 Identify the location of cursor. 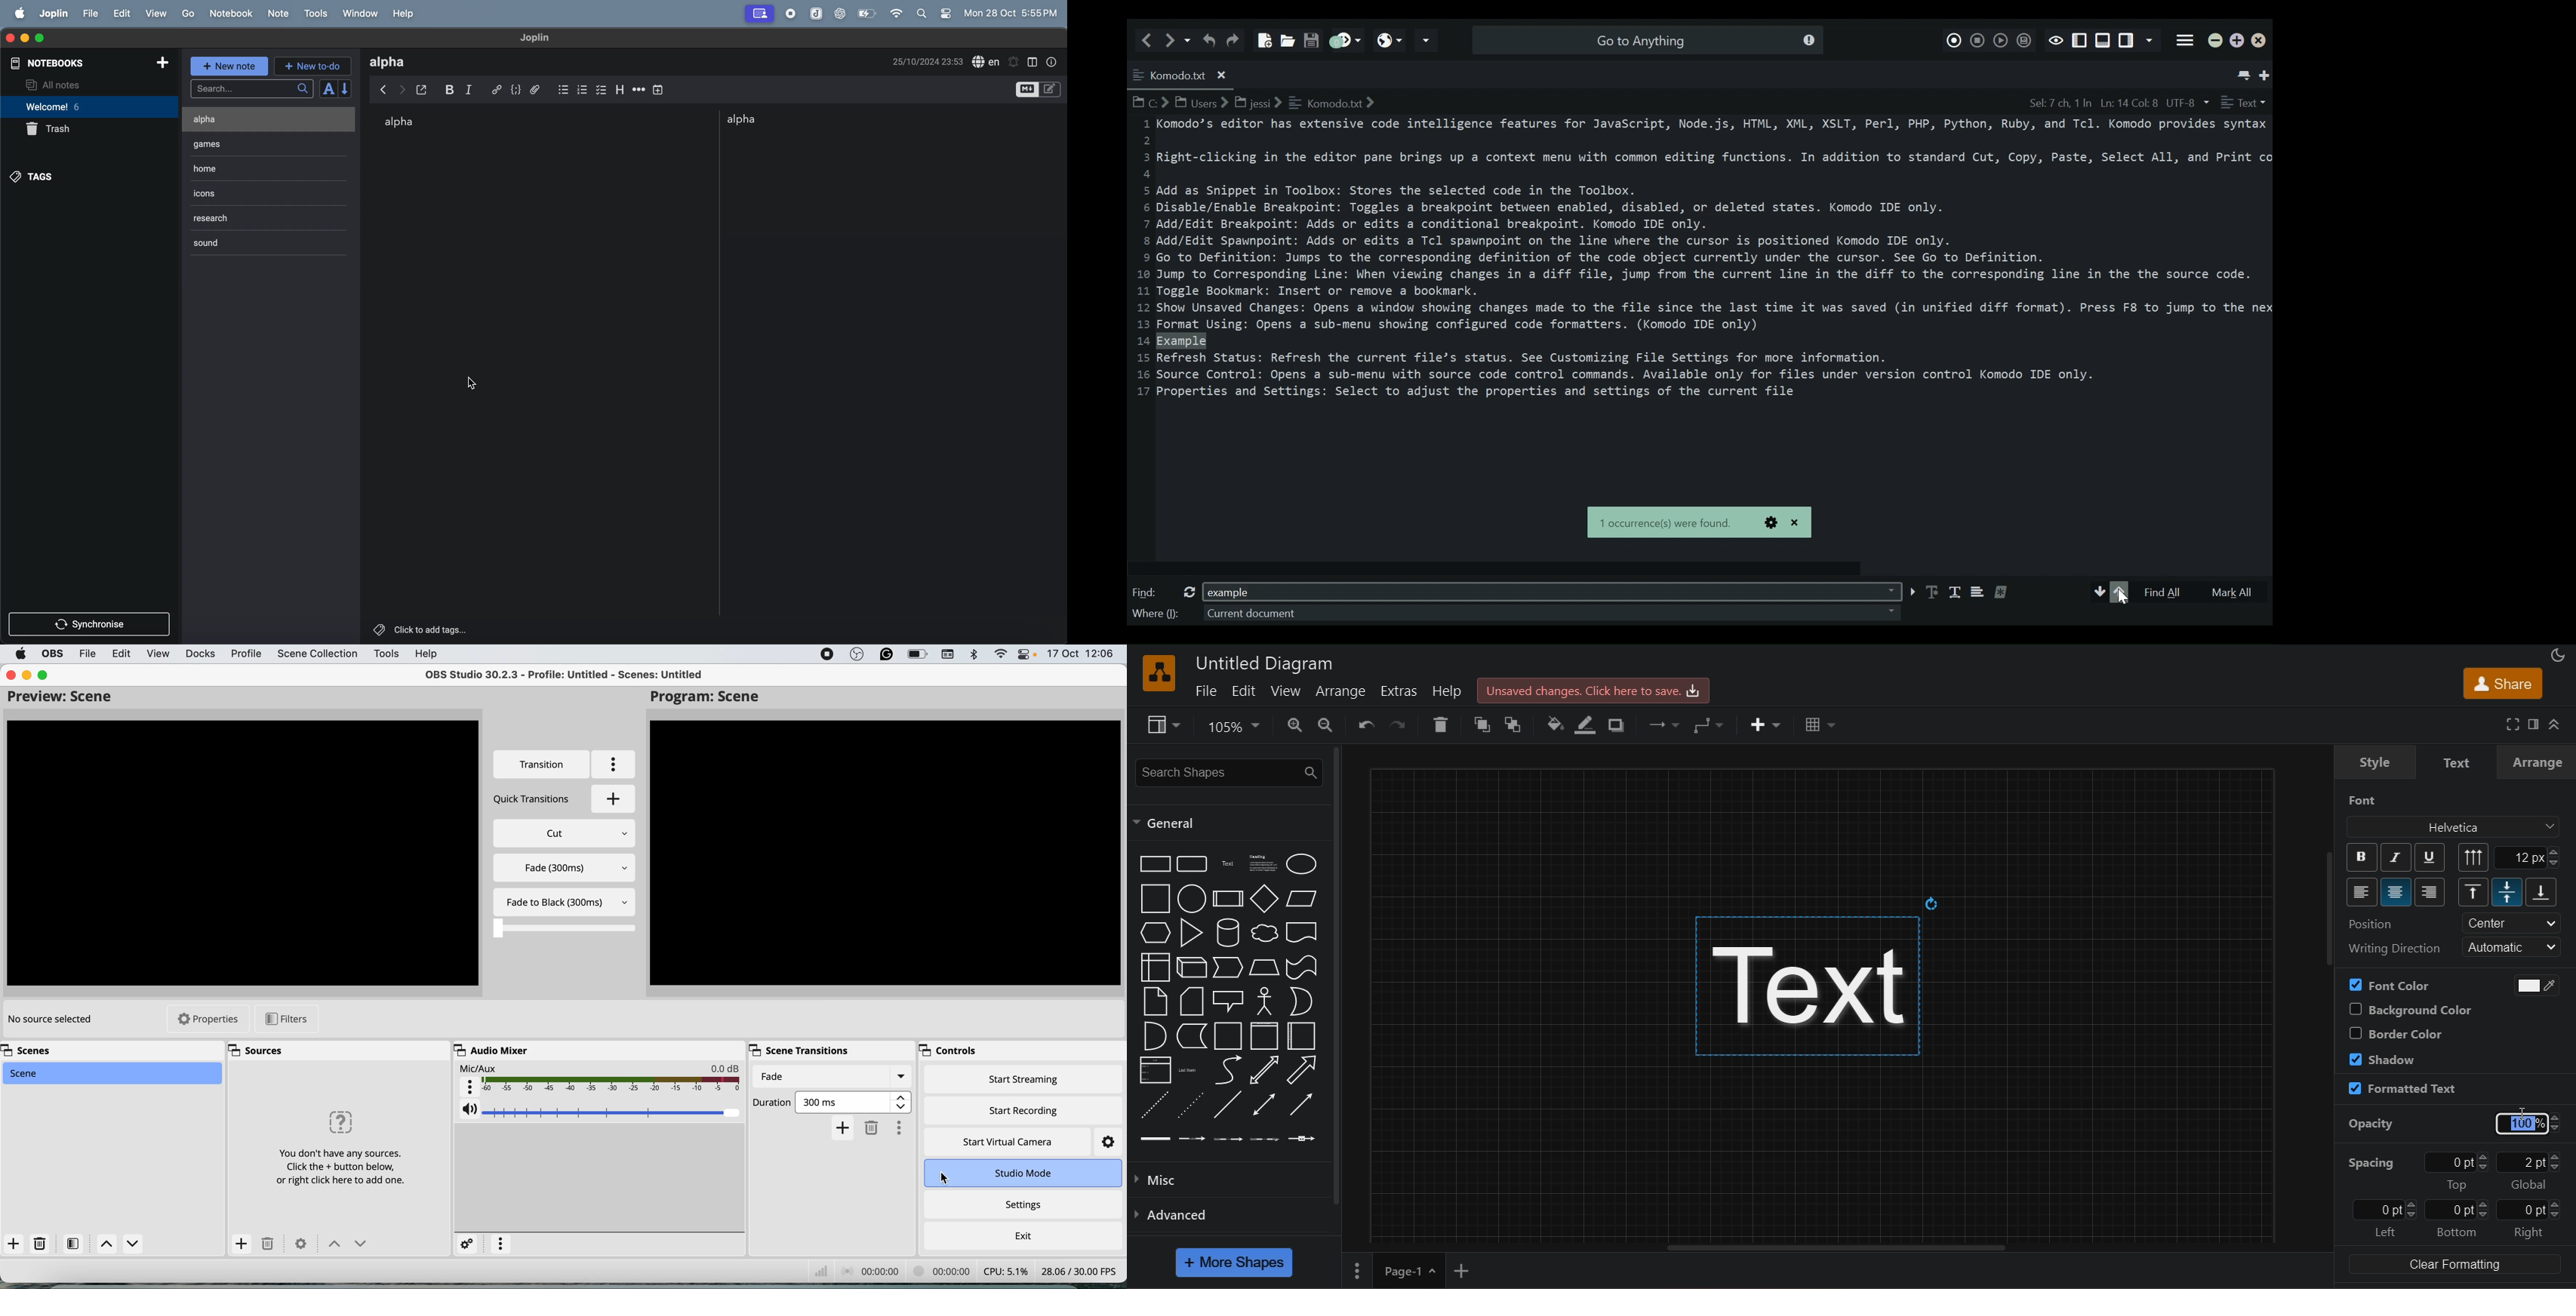
(471, 383).